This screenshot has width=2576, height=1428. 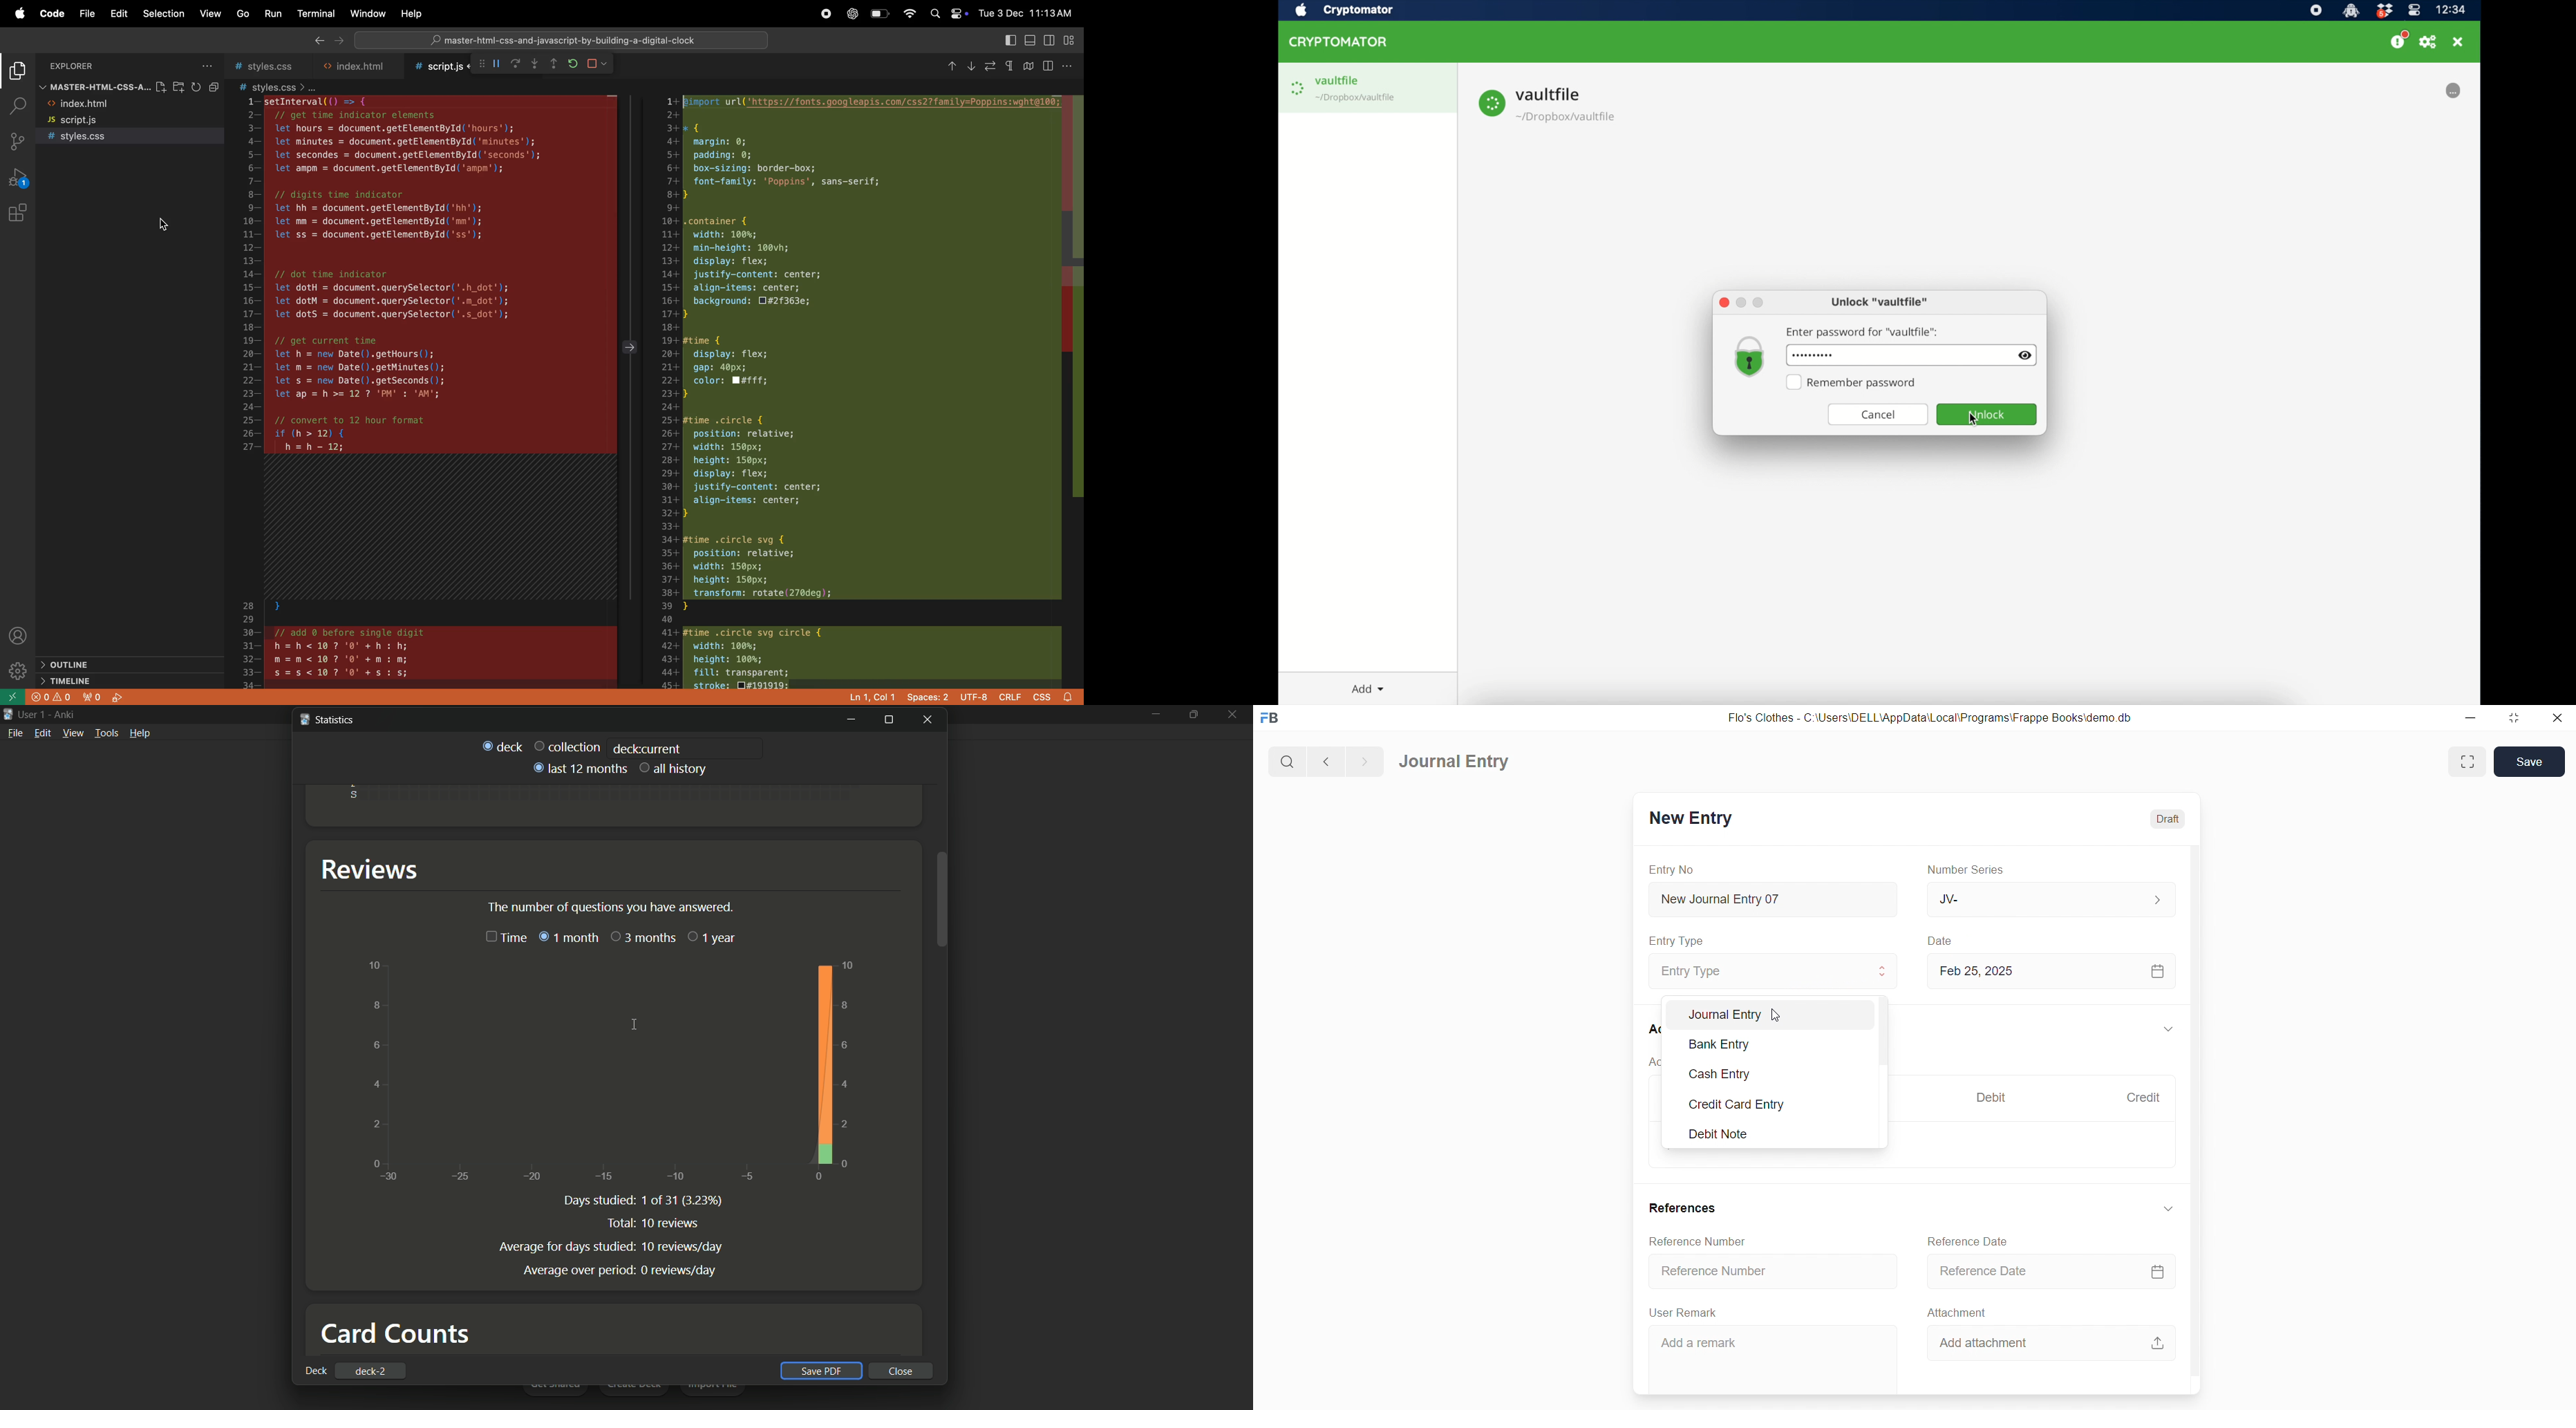 What do you see at coordinates (2053, 971) in the screenshot?
I see `Feb 25, 2025` at bounding box center [2053, 971].